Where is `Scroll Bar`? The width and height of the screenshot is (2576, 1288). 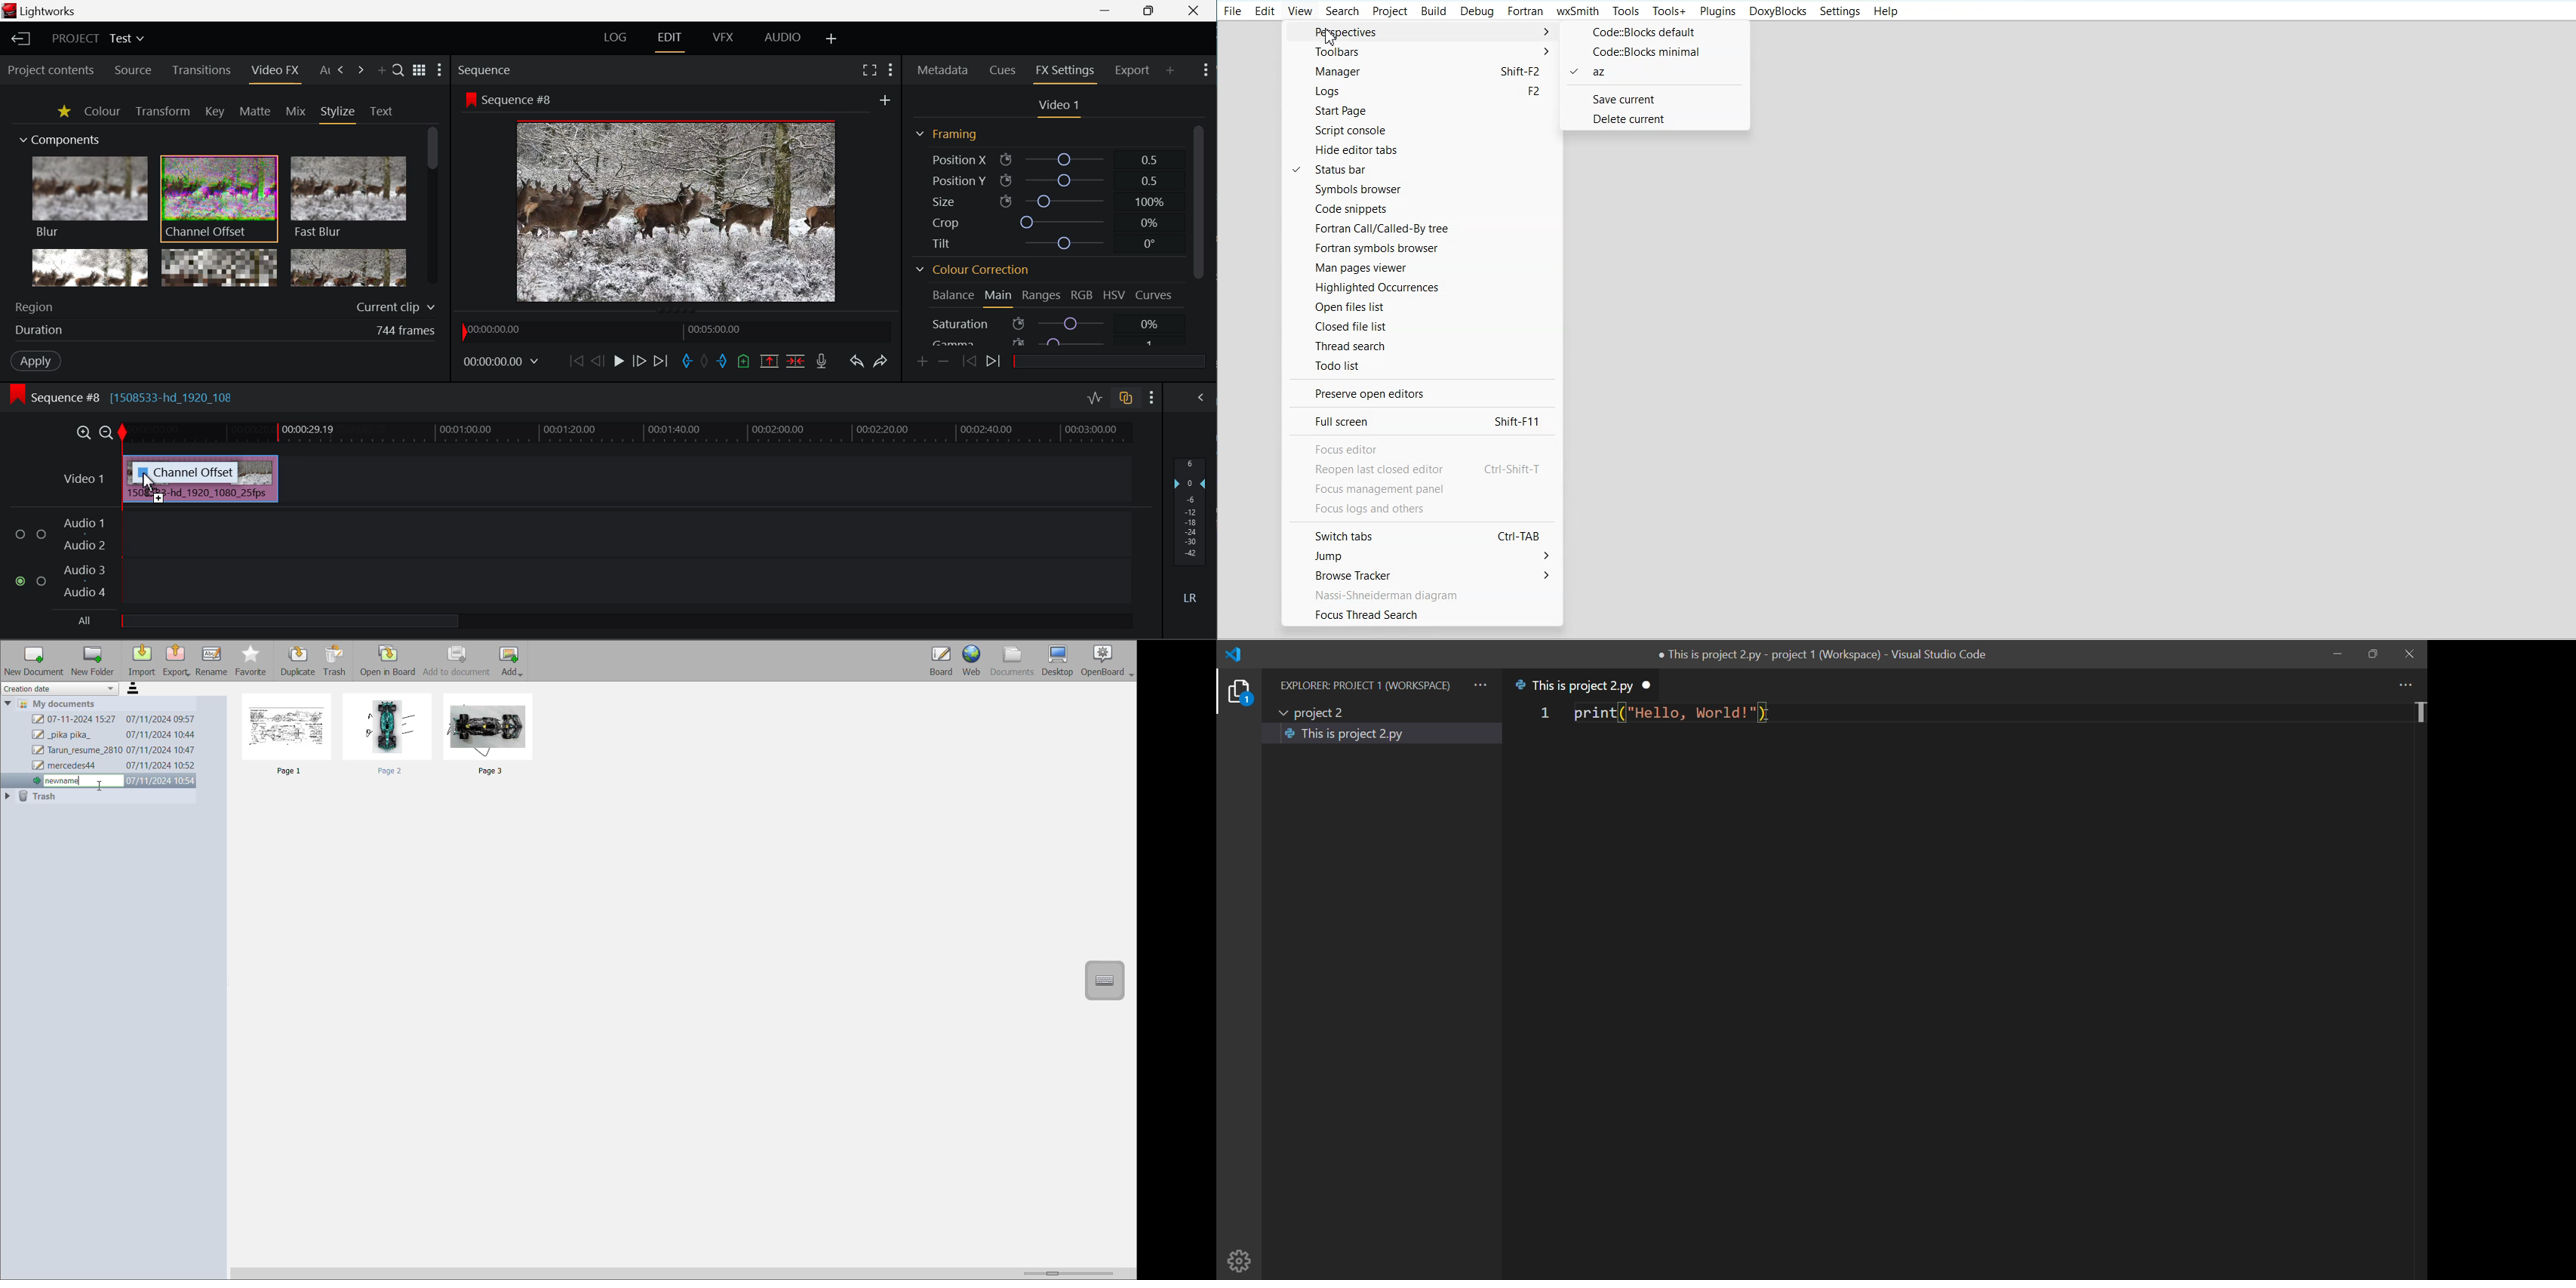
Scroll Bar is located at coordinates (431, 206).